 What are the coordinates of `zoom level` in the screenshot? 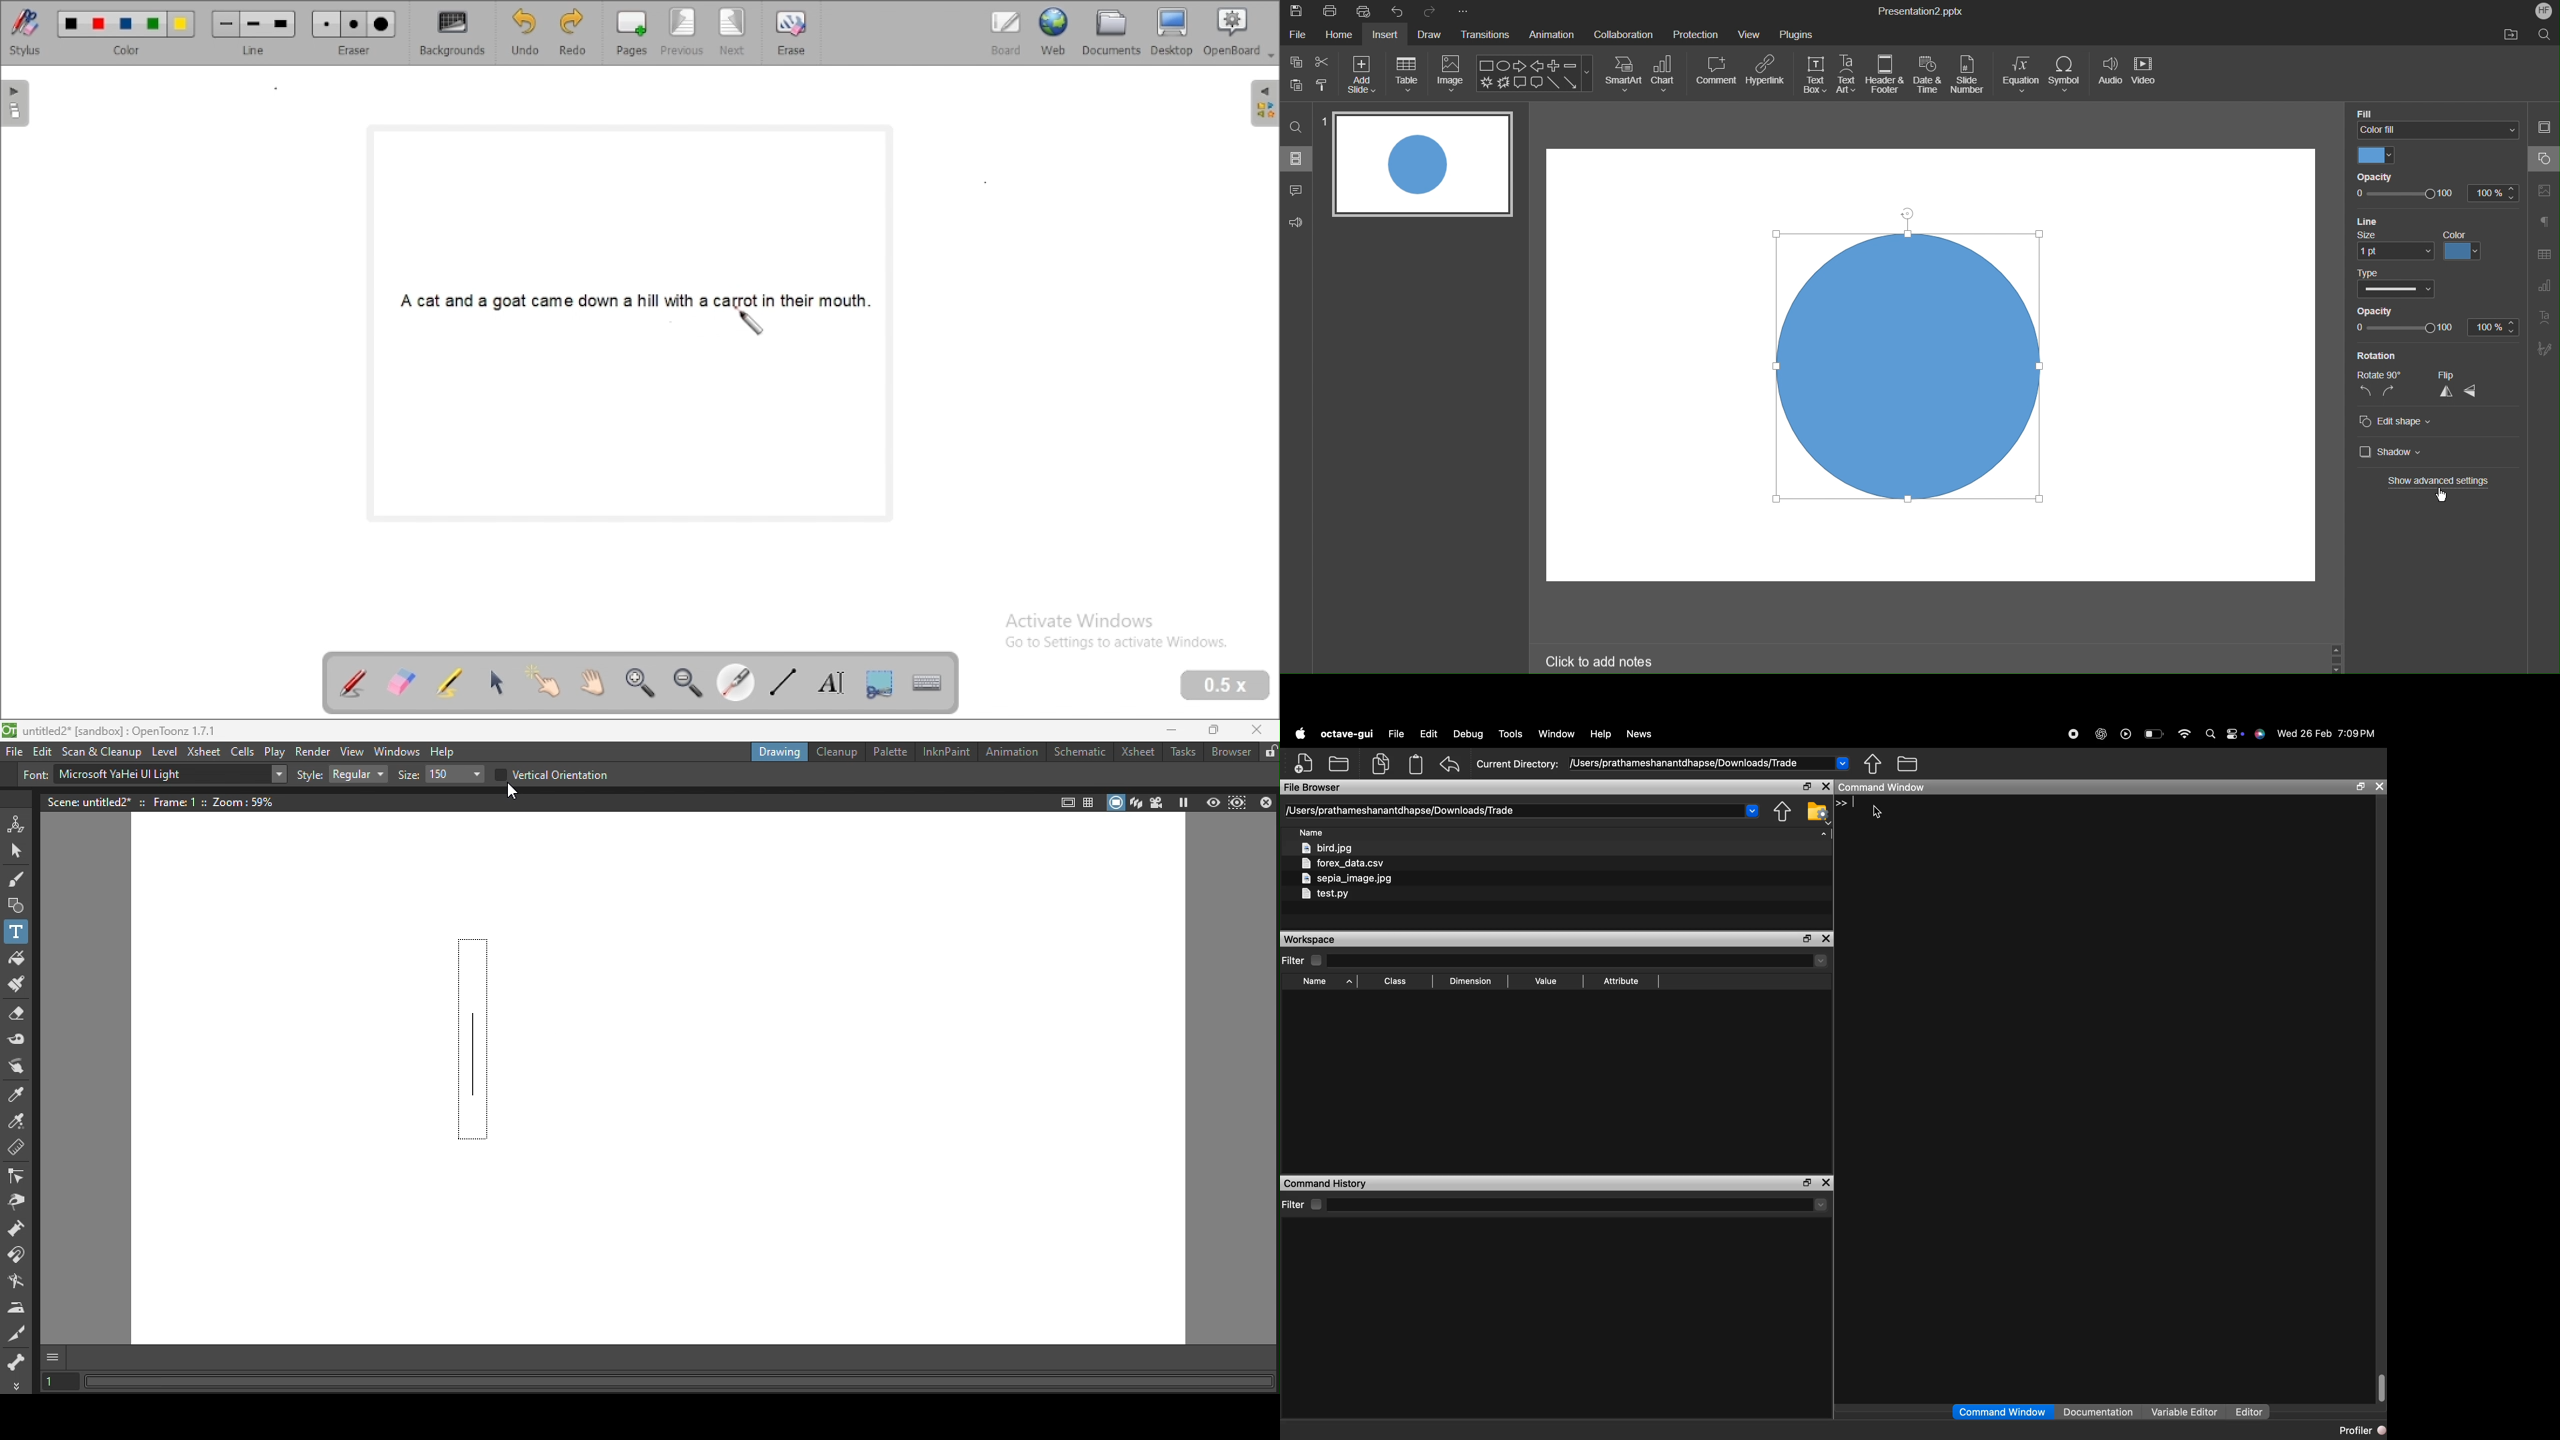 It's located at (1226, 686).